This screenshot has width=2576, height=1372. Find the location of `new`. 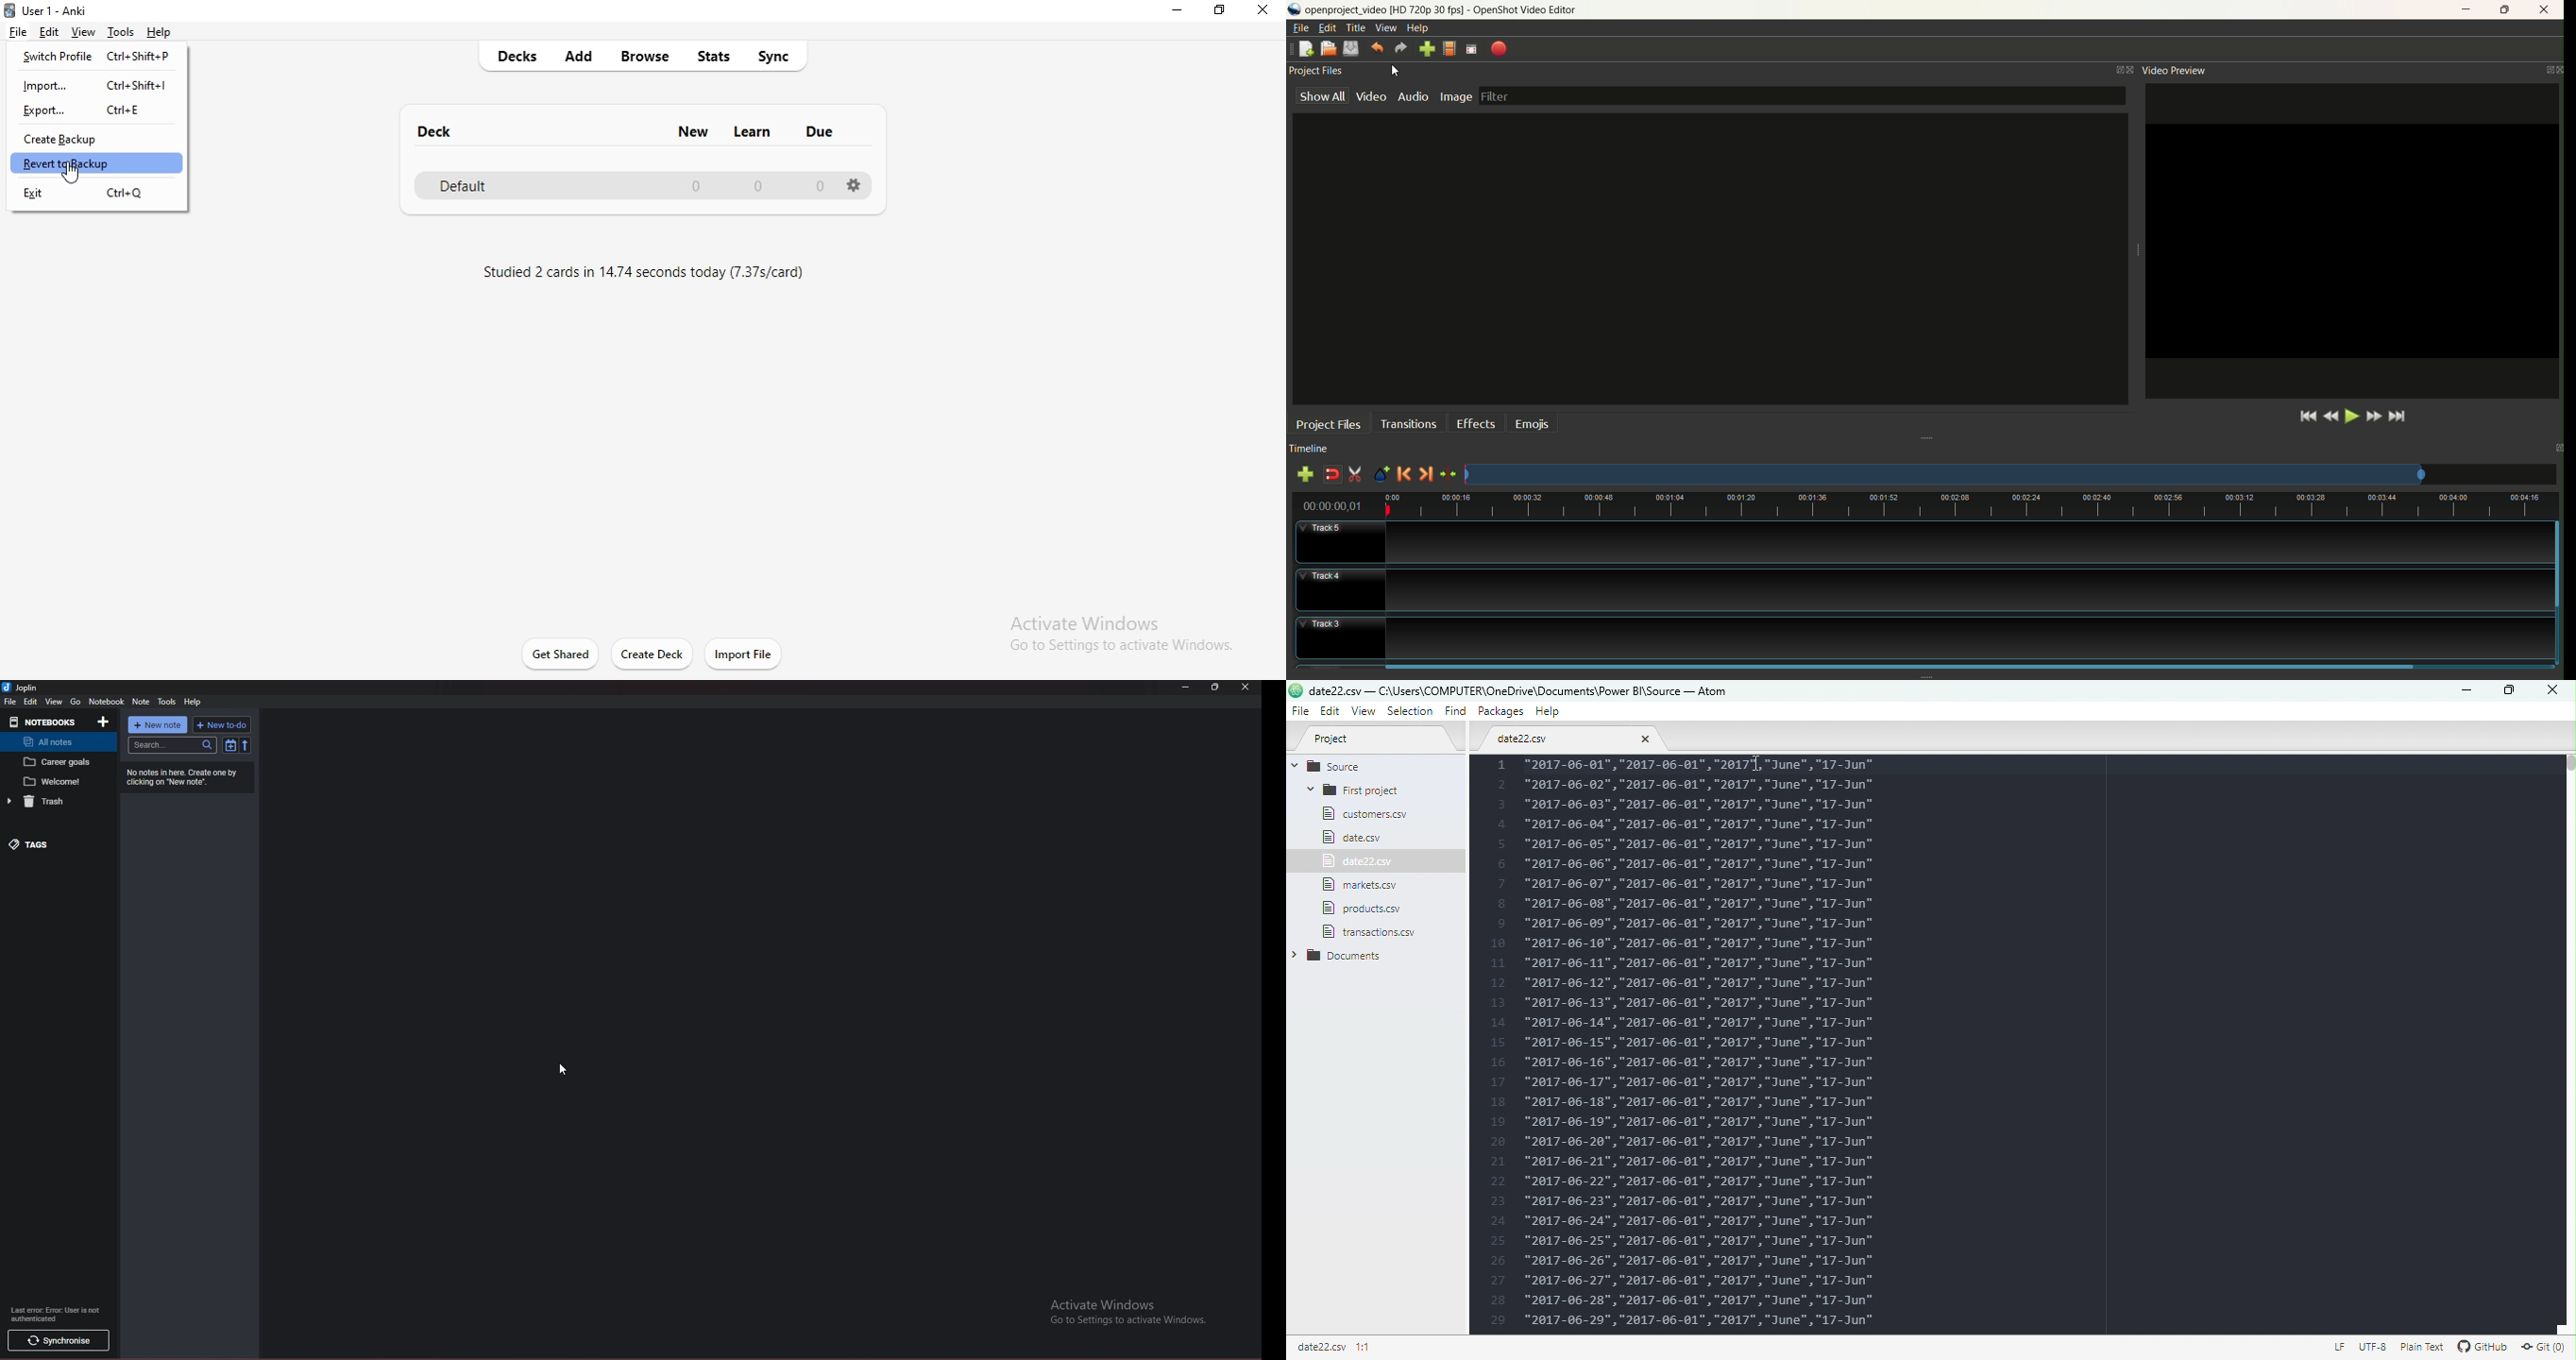

new is located at coordinates (692, 129).